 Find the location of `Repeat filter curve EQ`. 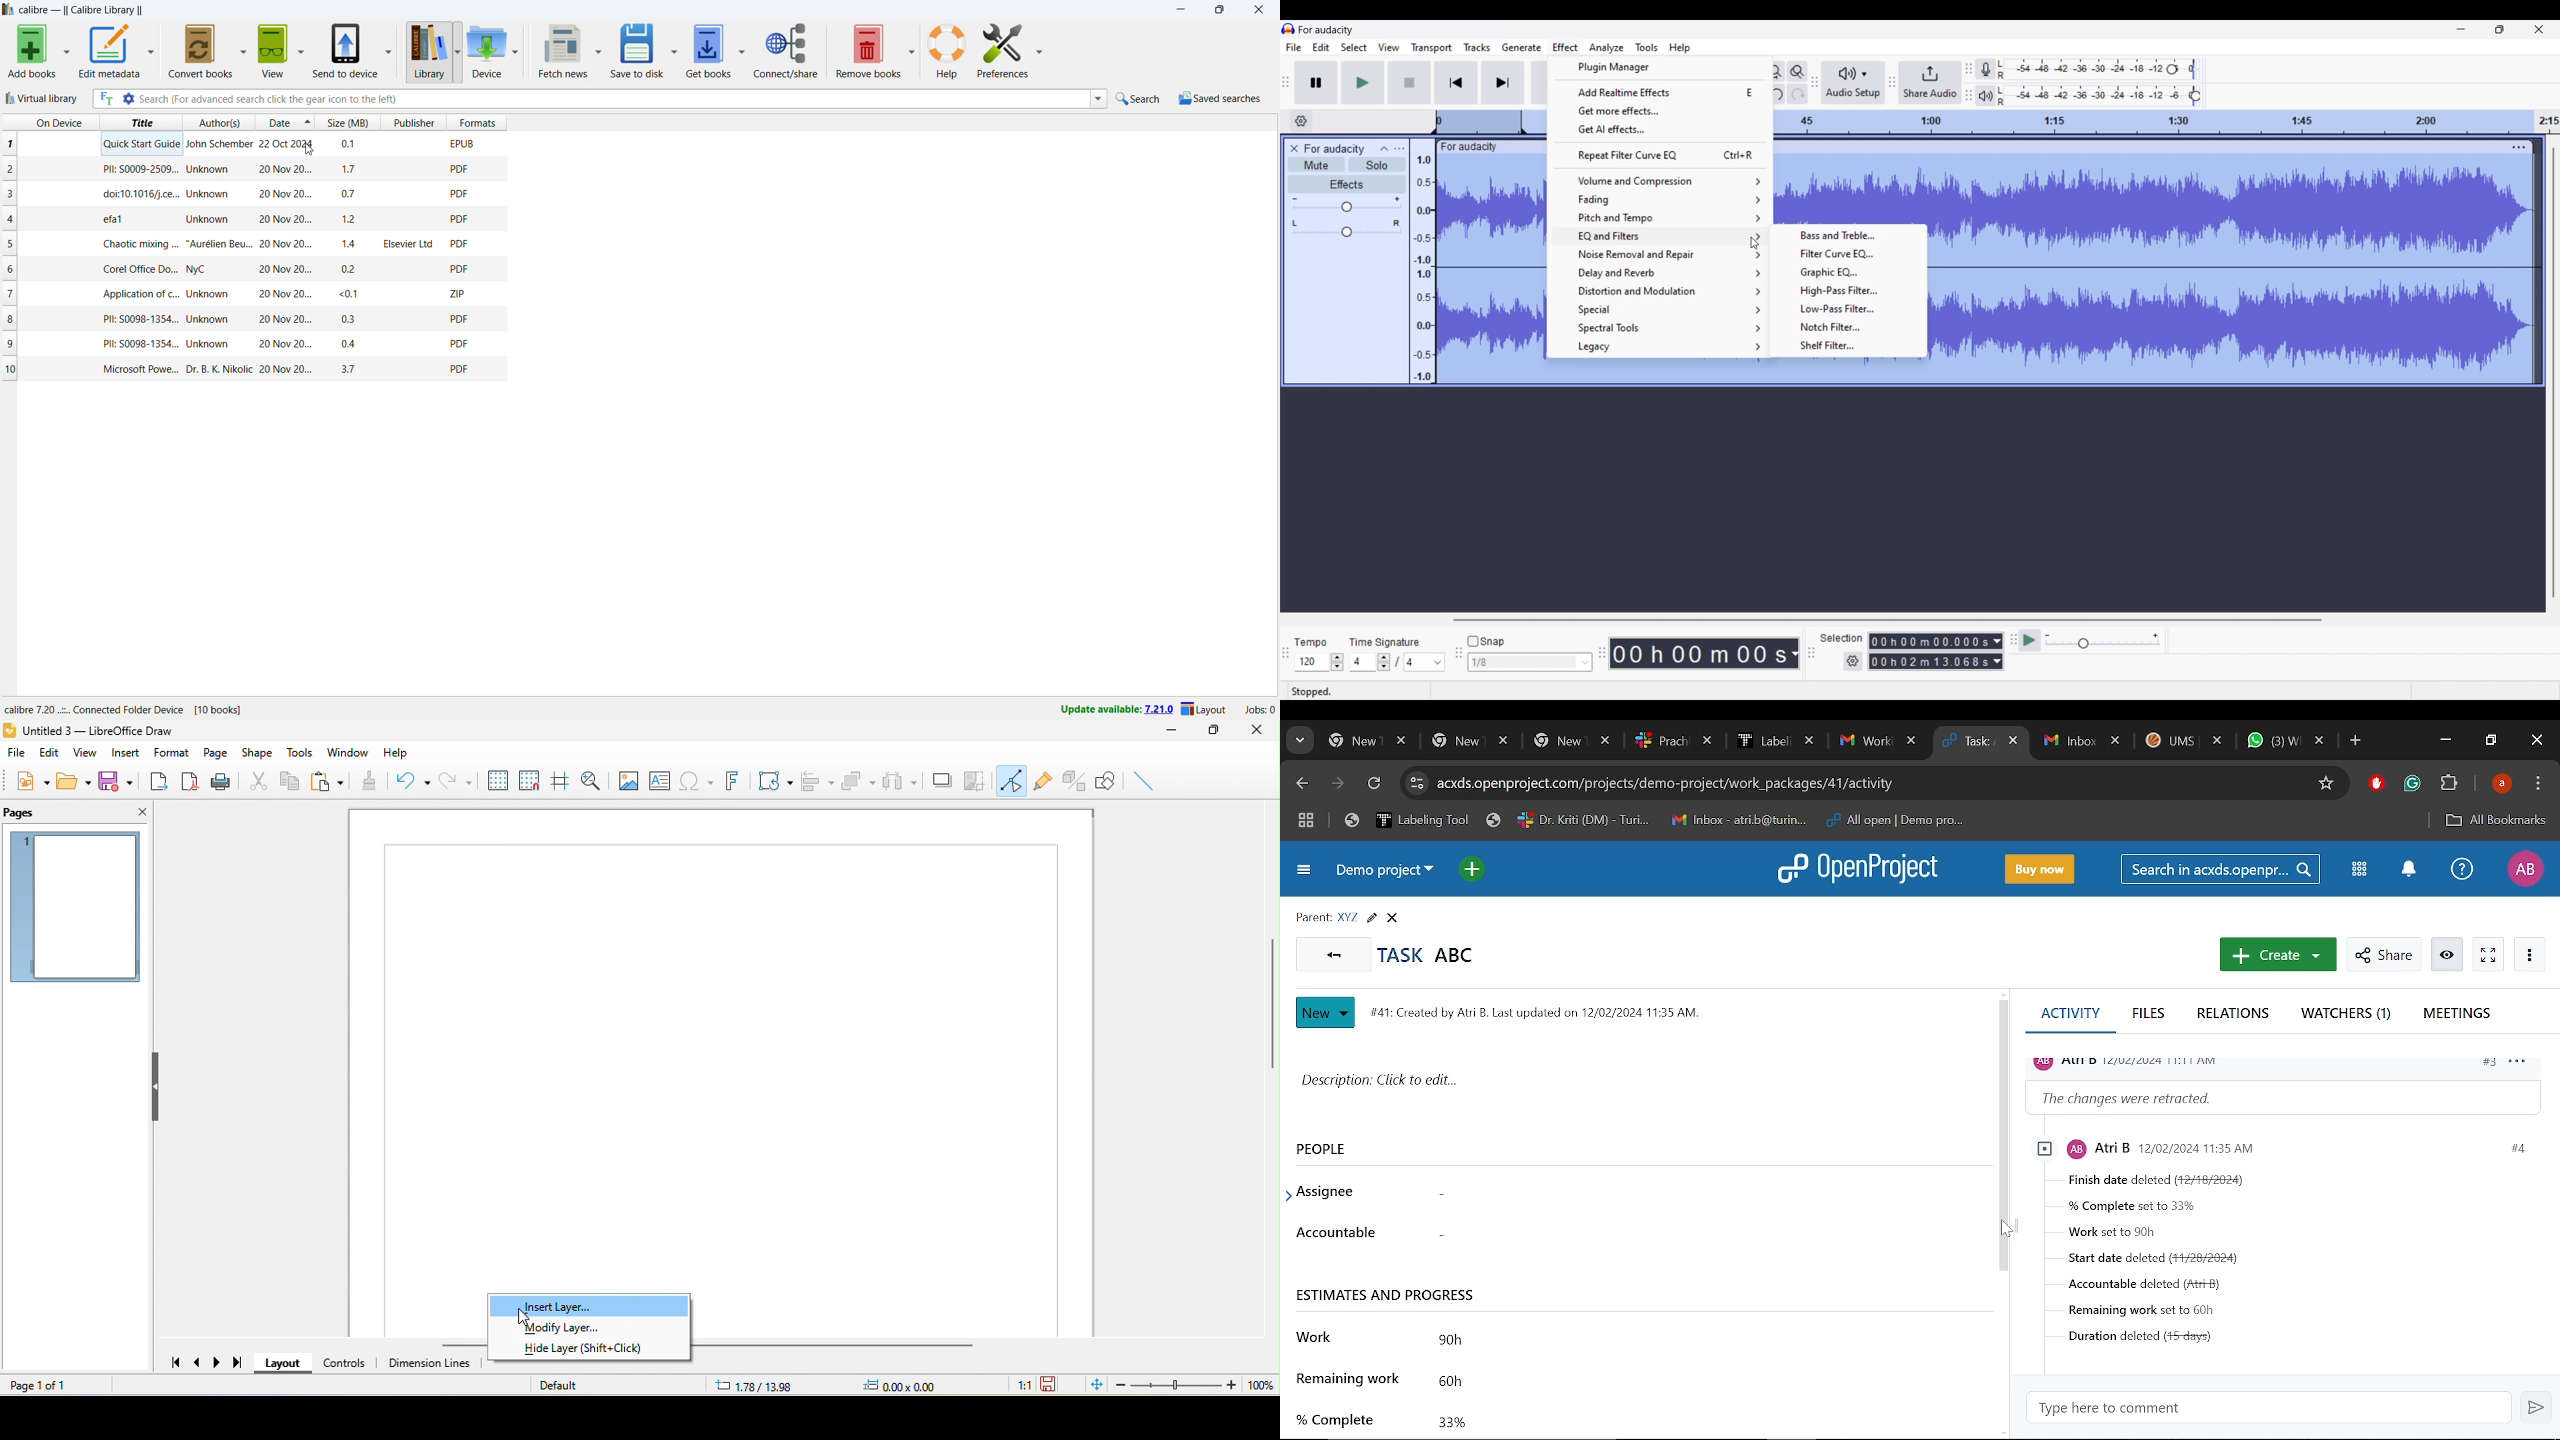

Repeat filter curve EQ is located at coordinates (1661, 155).